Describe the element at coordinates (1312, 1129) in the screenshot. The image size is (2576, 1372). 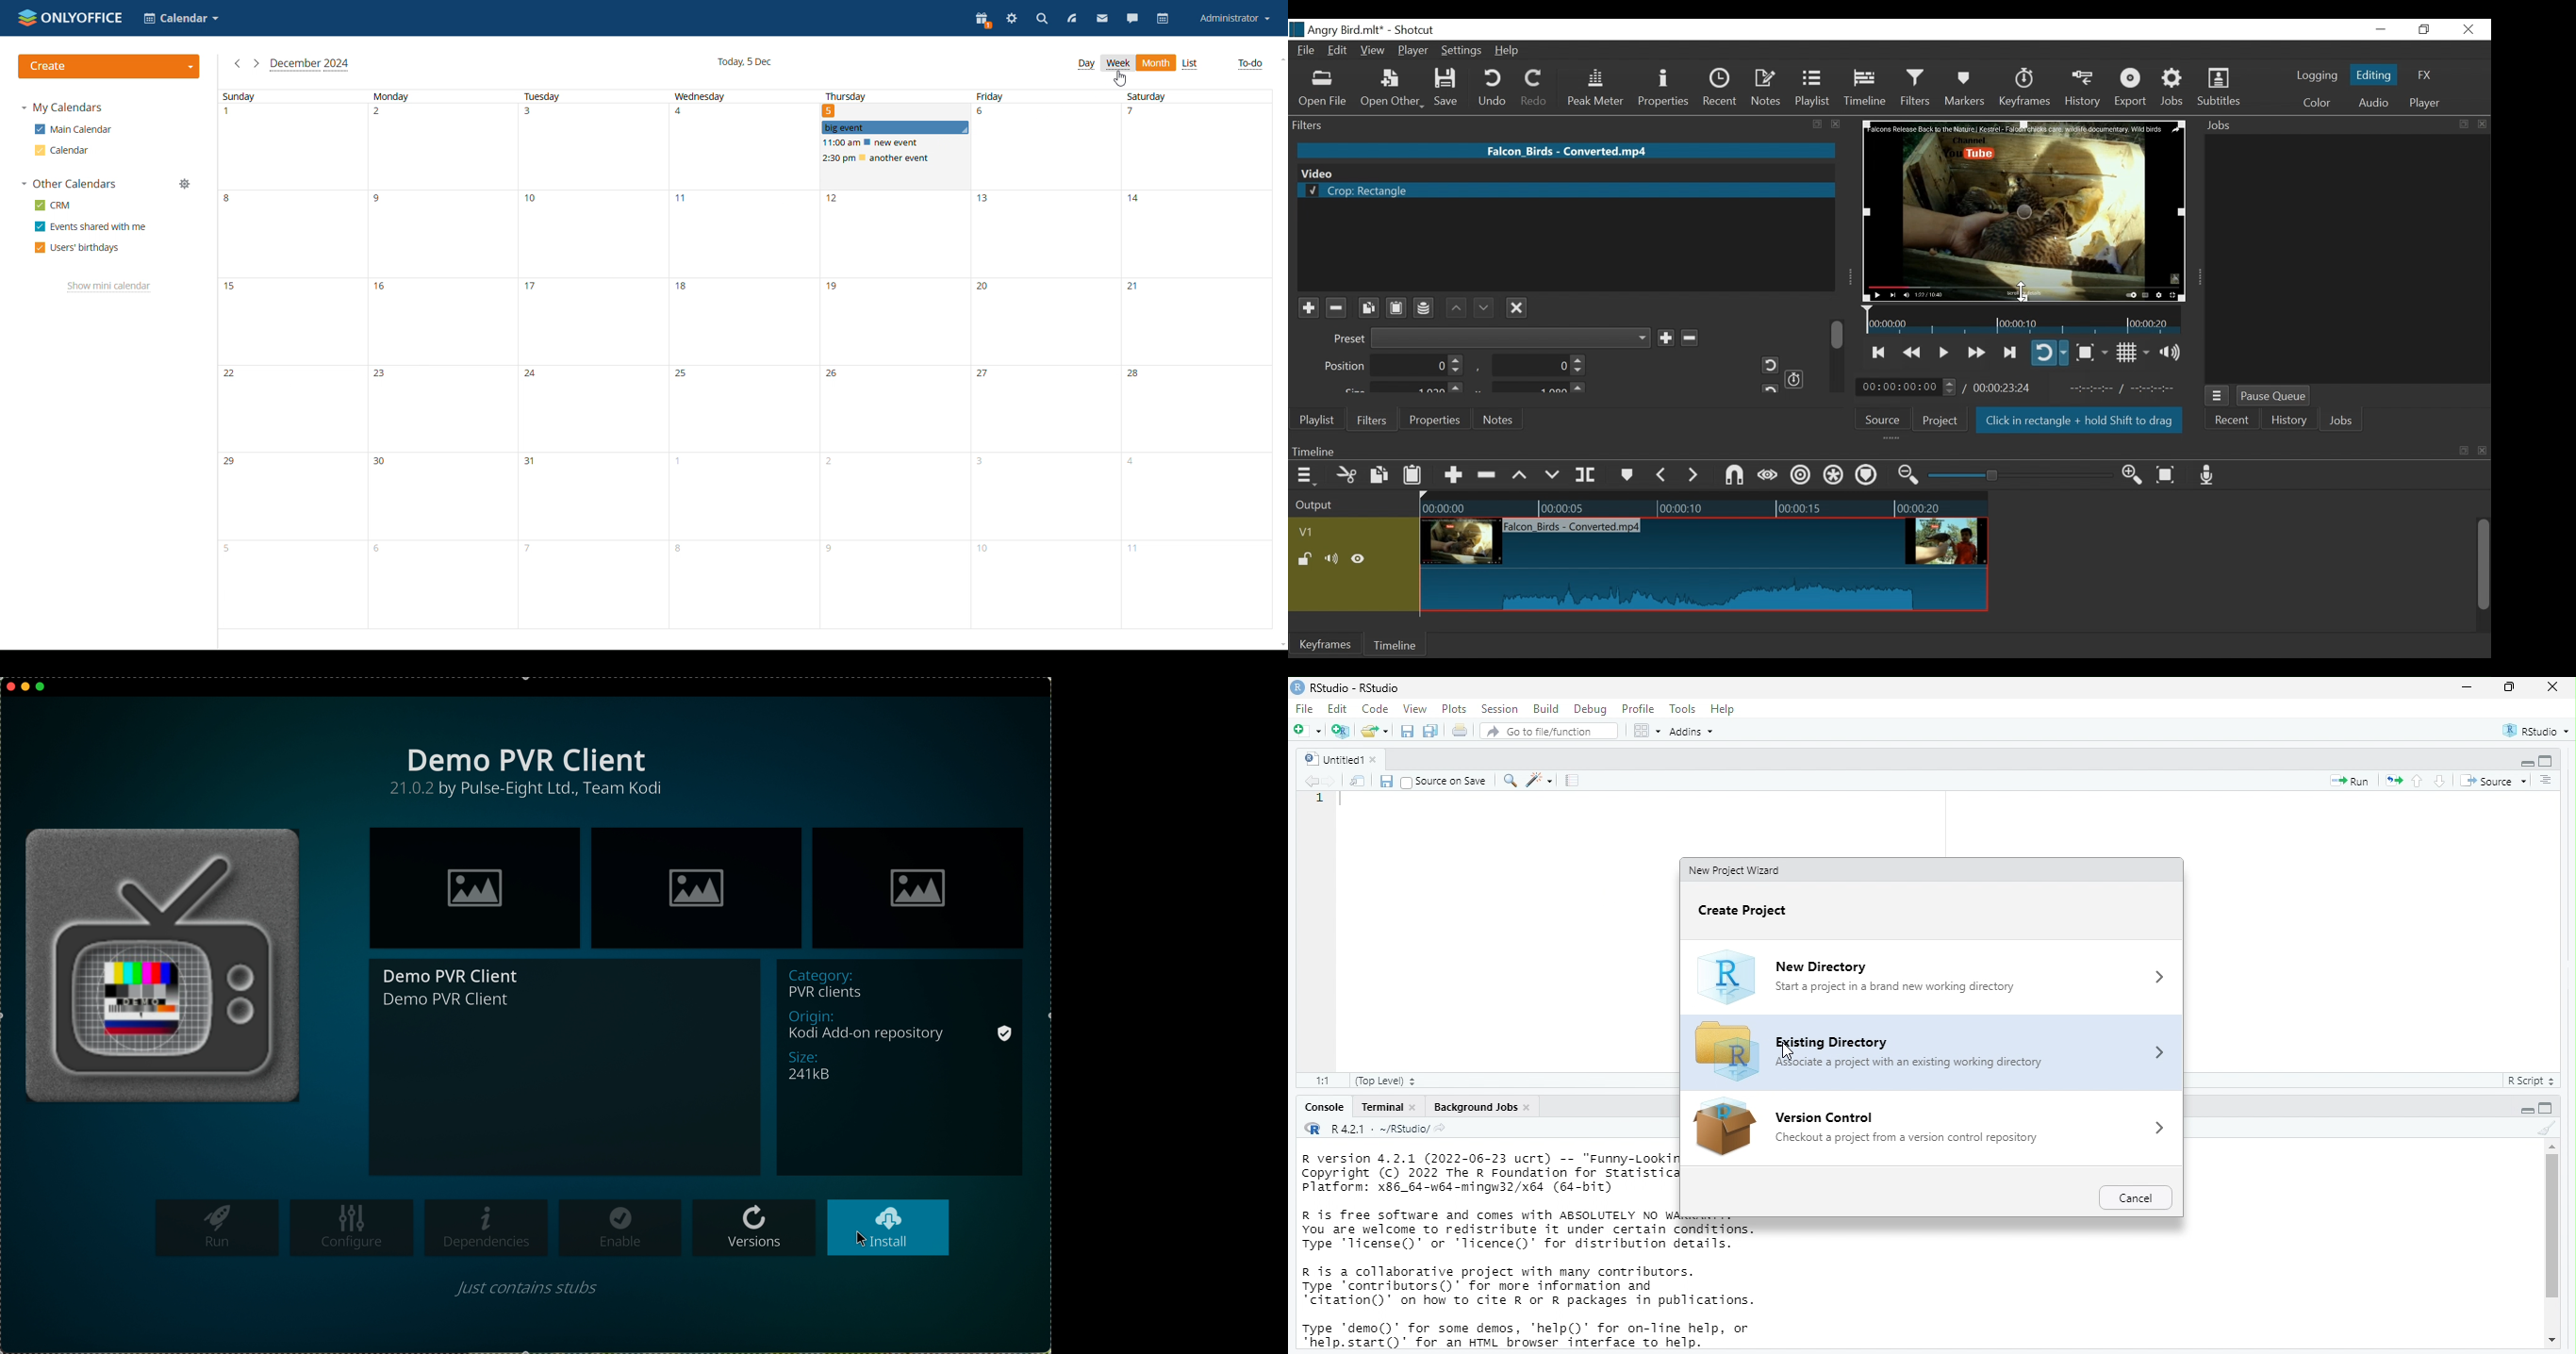
I see `R logo` at that location.